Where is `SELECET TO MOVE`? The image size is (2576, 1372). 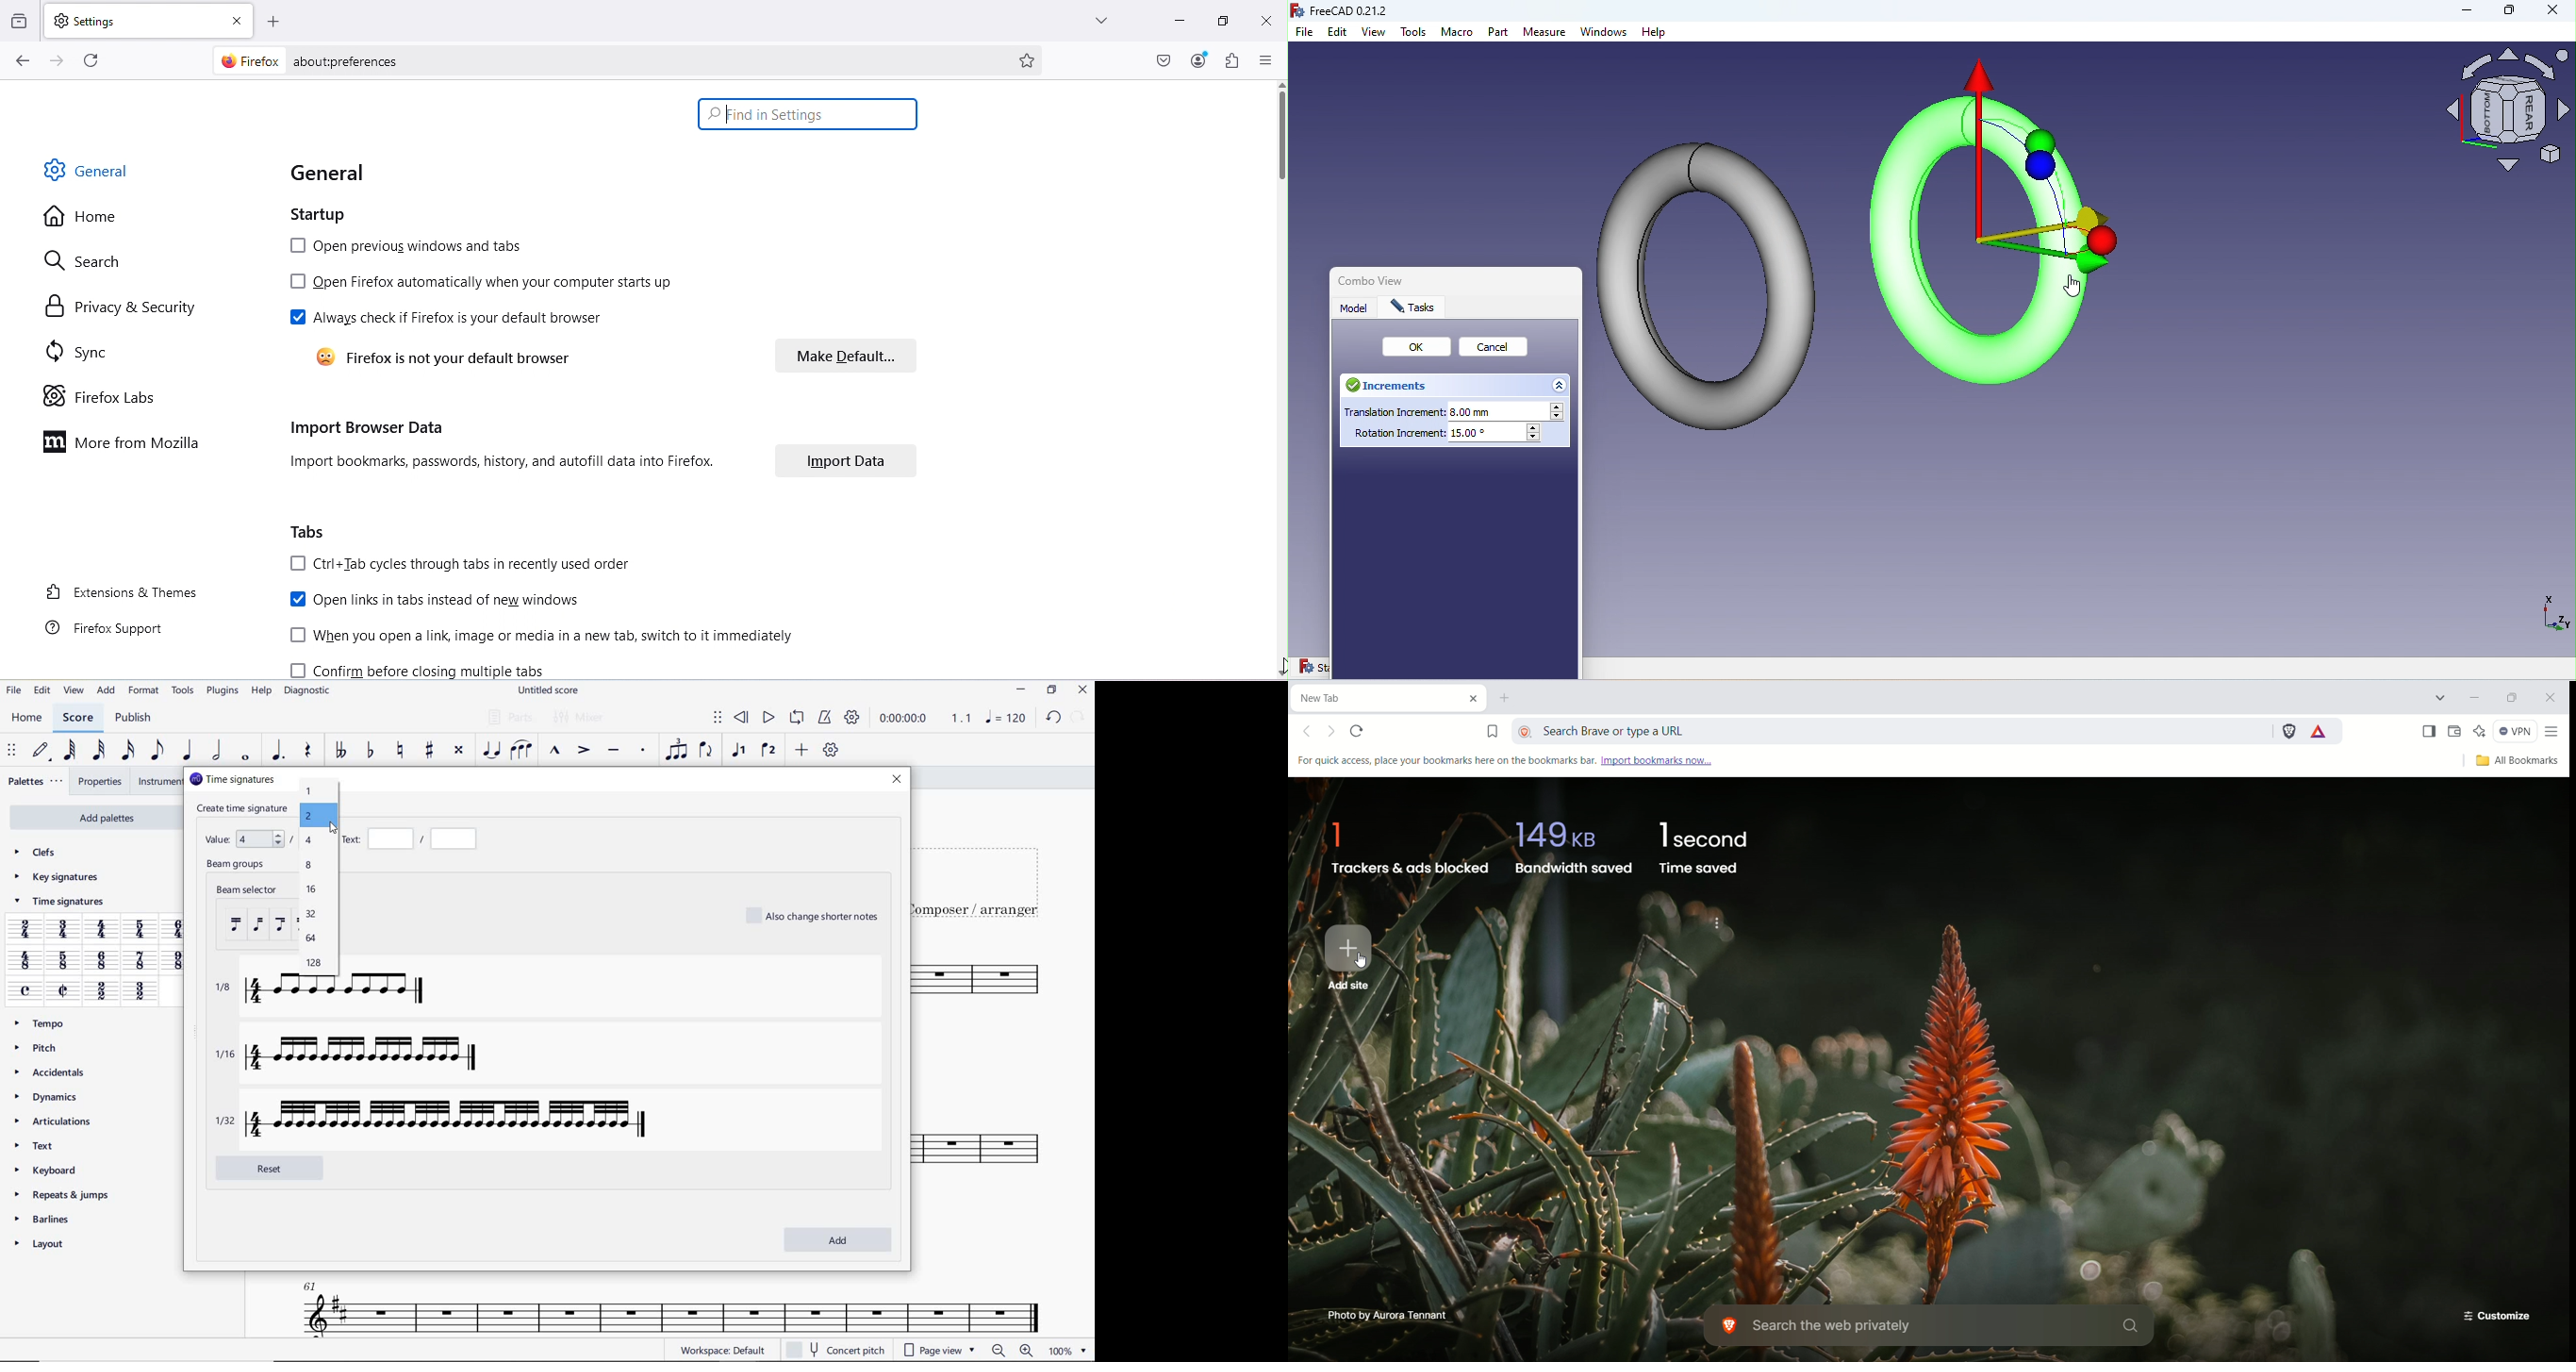
SELECET TO MOVE is located at coordinates (14, 751).